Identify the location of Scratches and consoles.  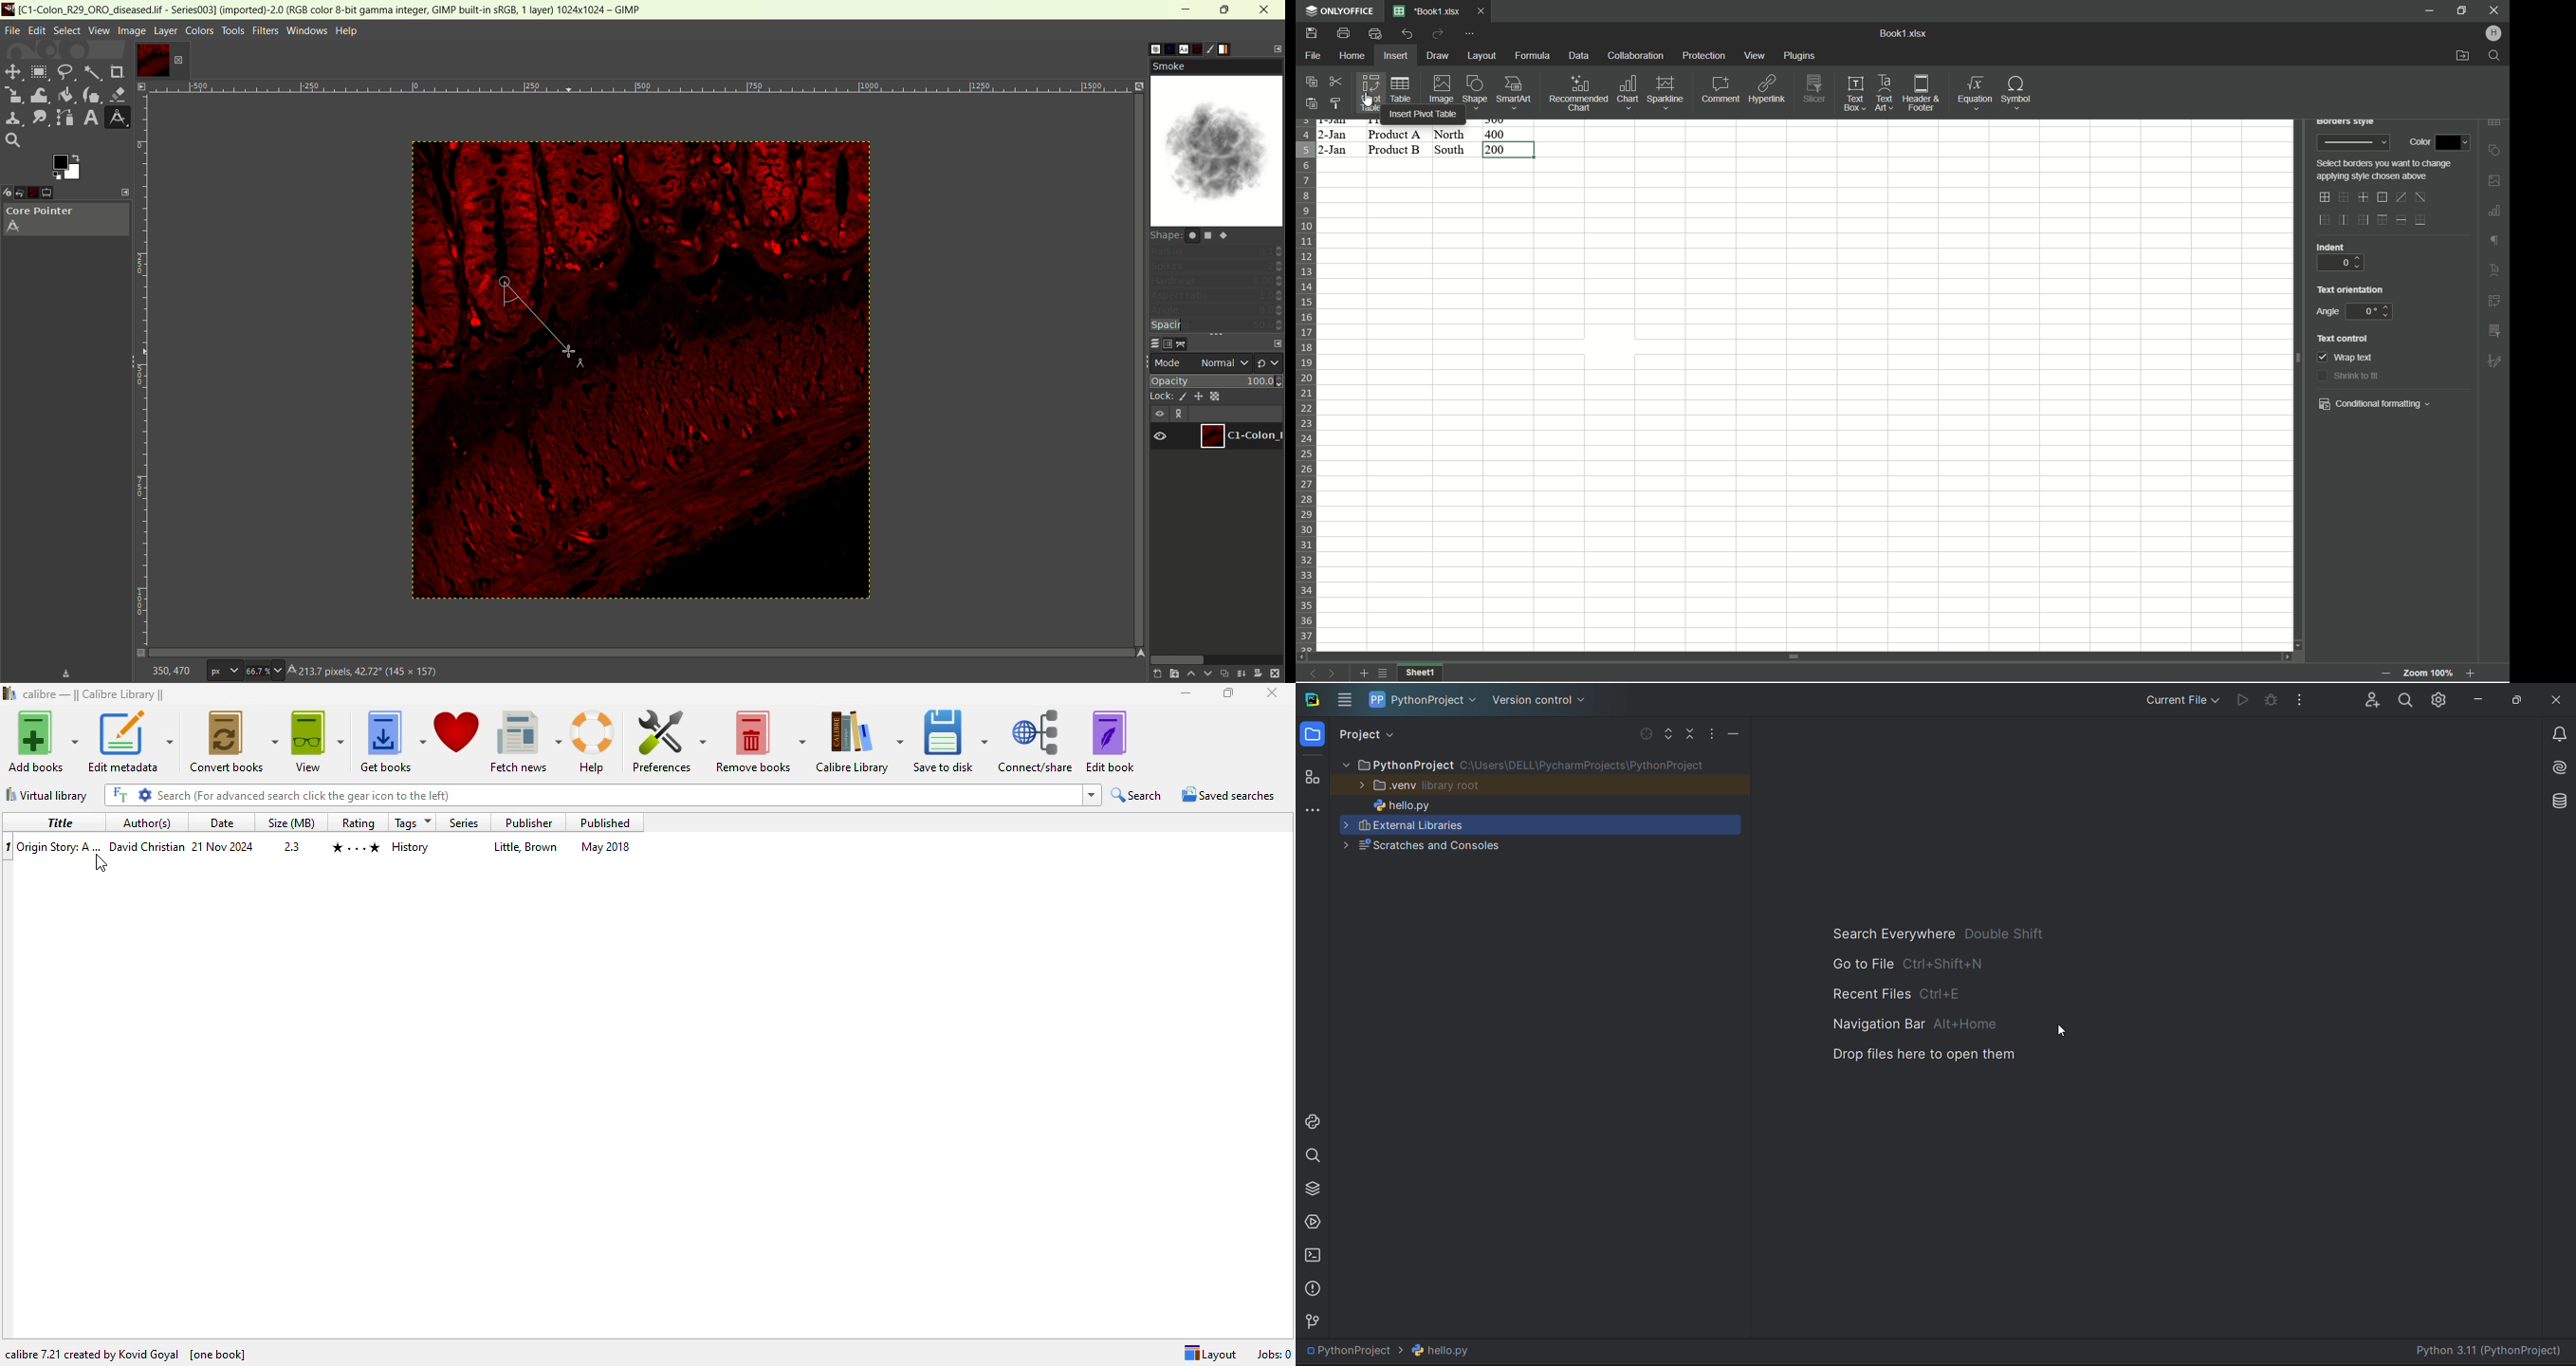
(1537, 846).